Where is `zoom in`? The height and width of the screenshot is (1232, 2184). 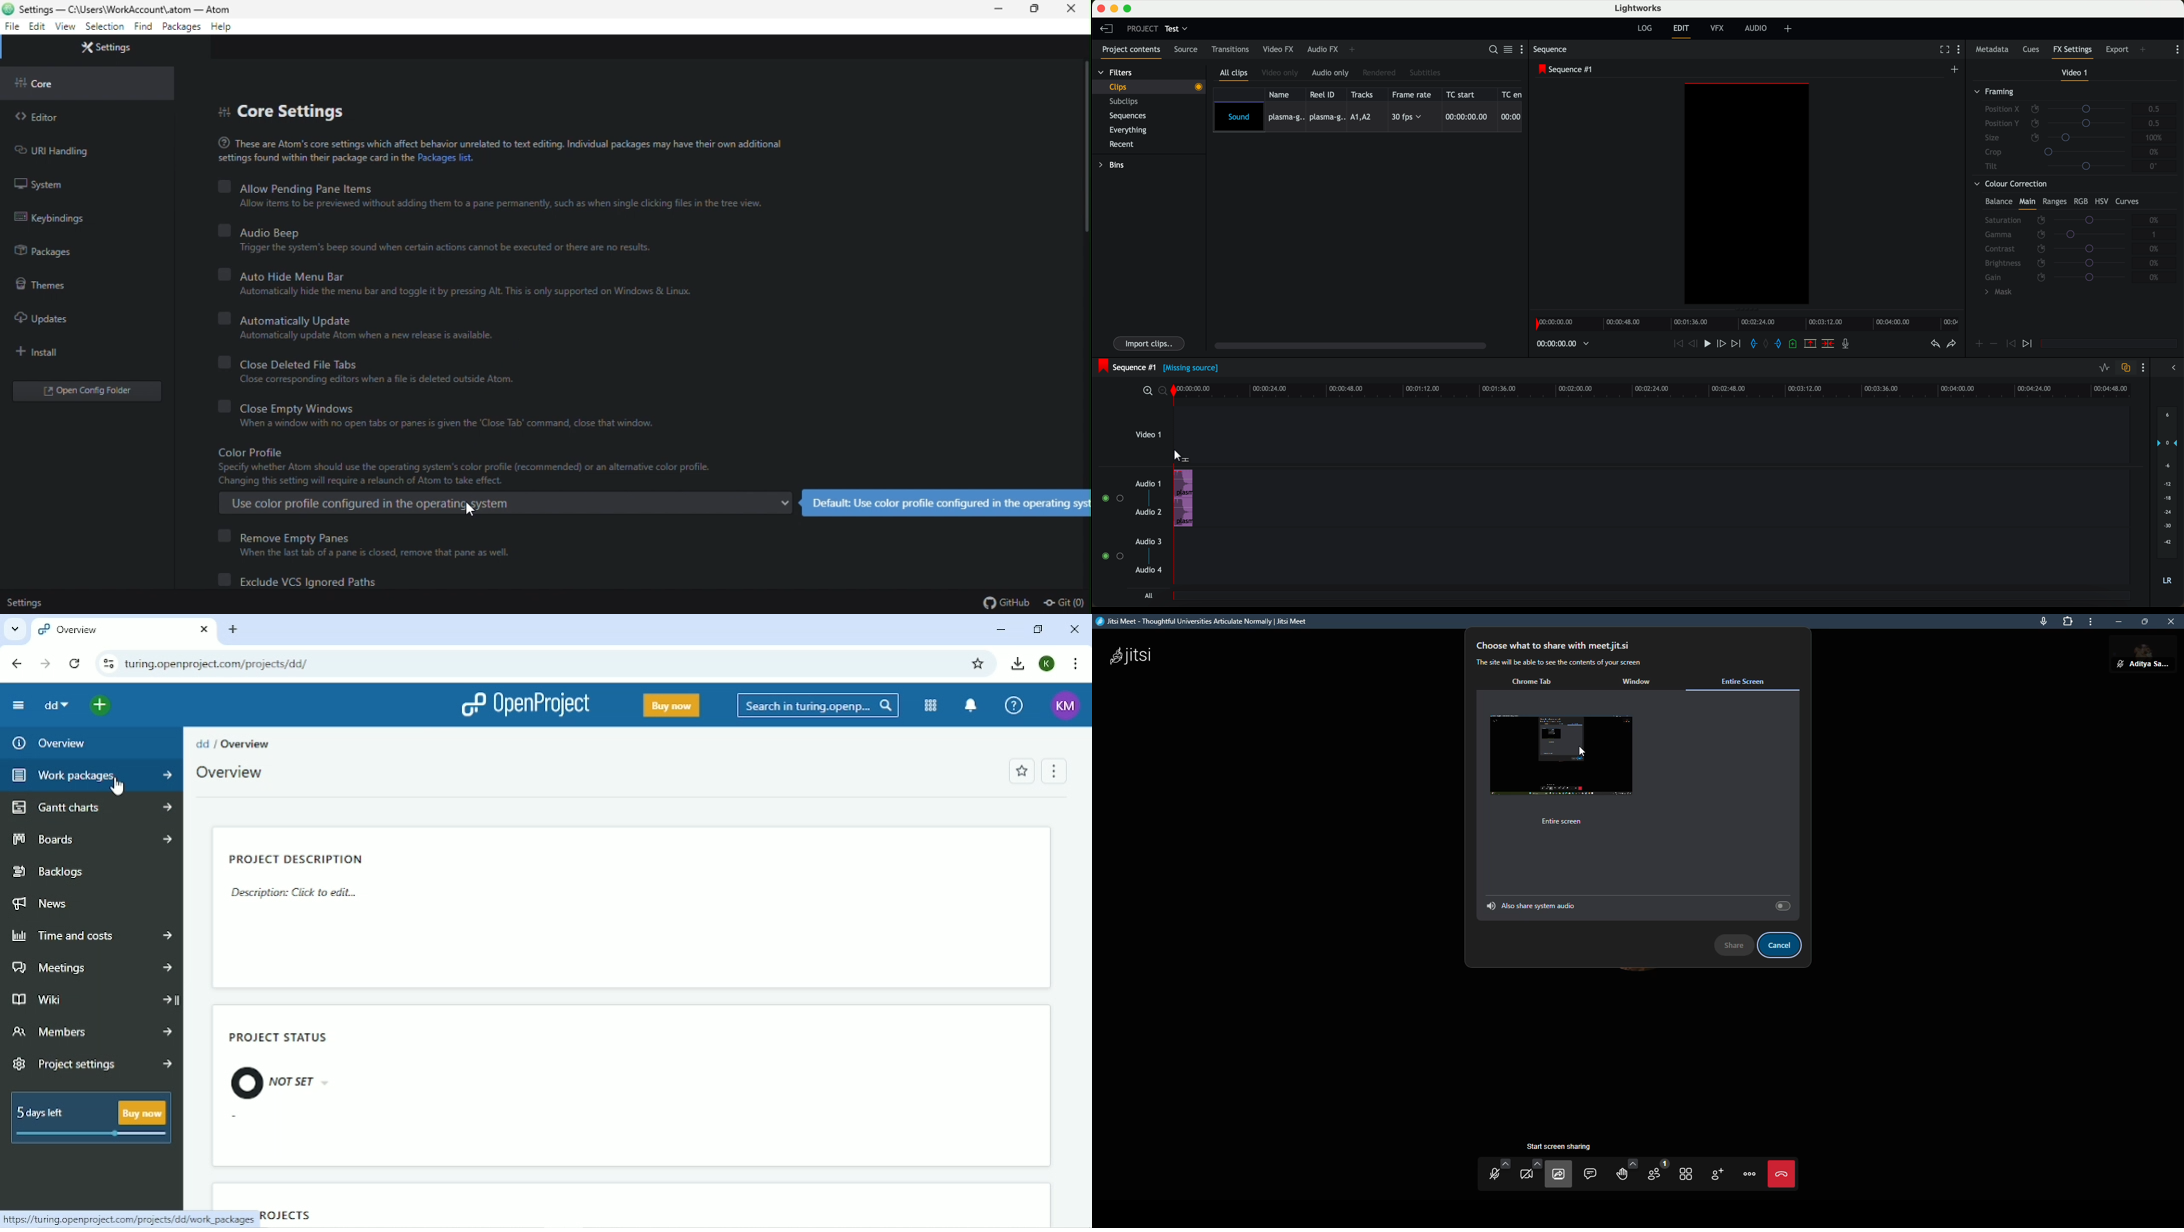 zoom in is located at coordinates (1147, 391).